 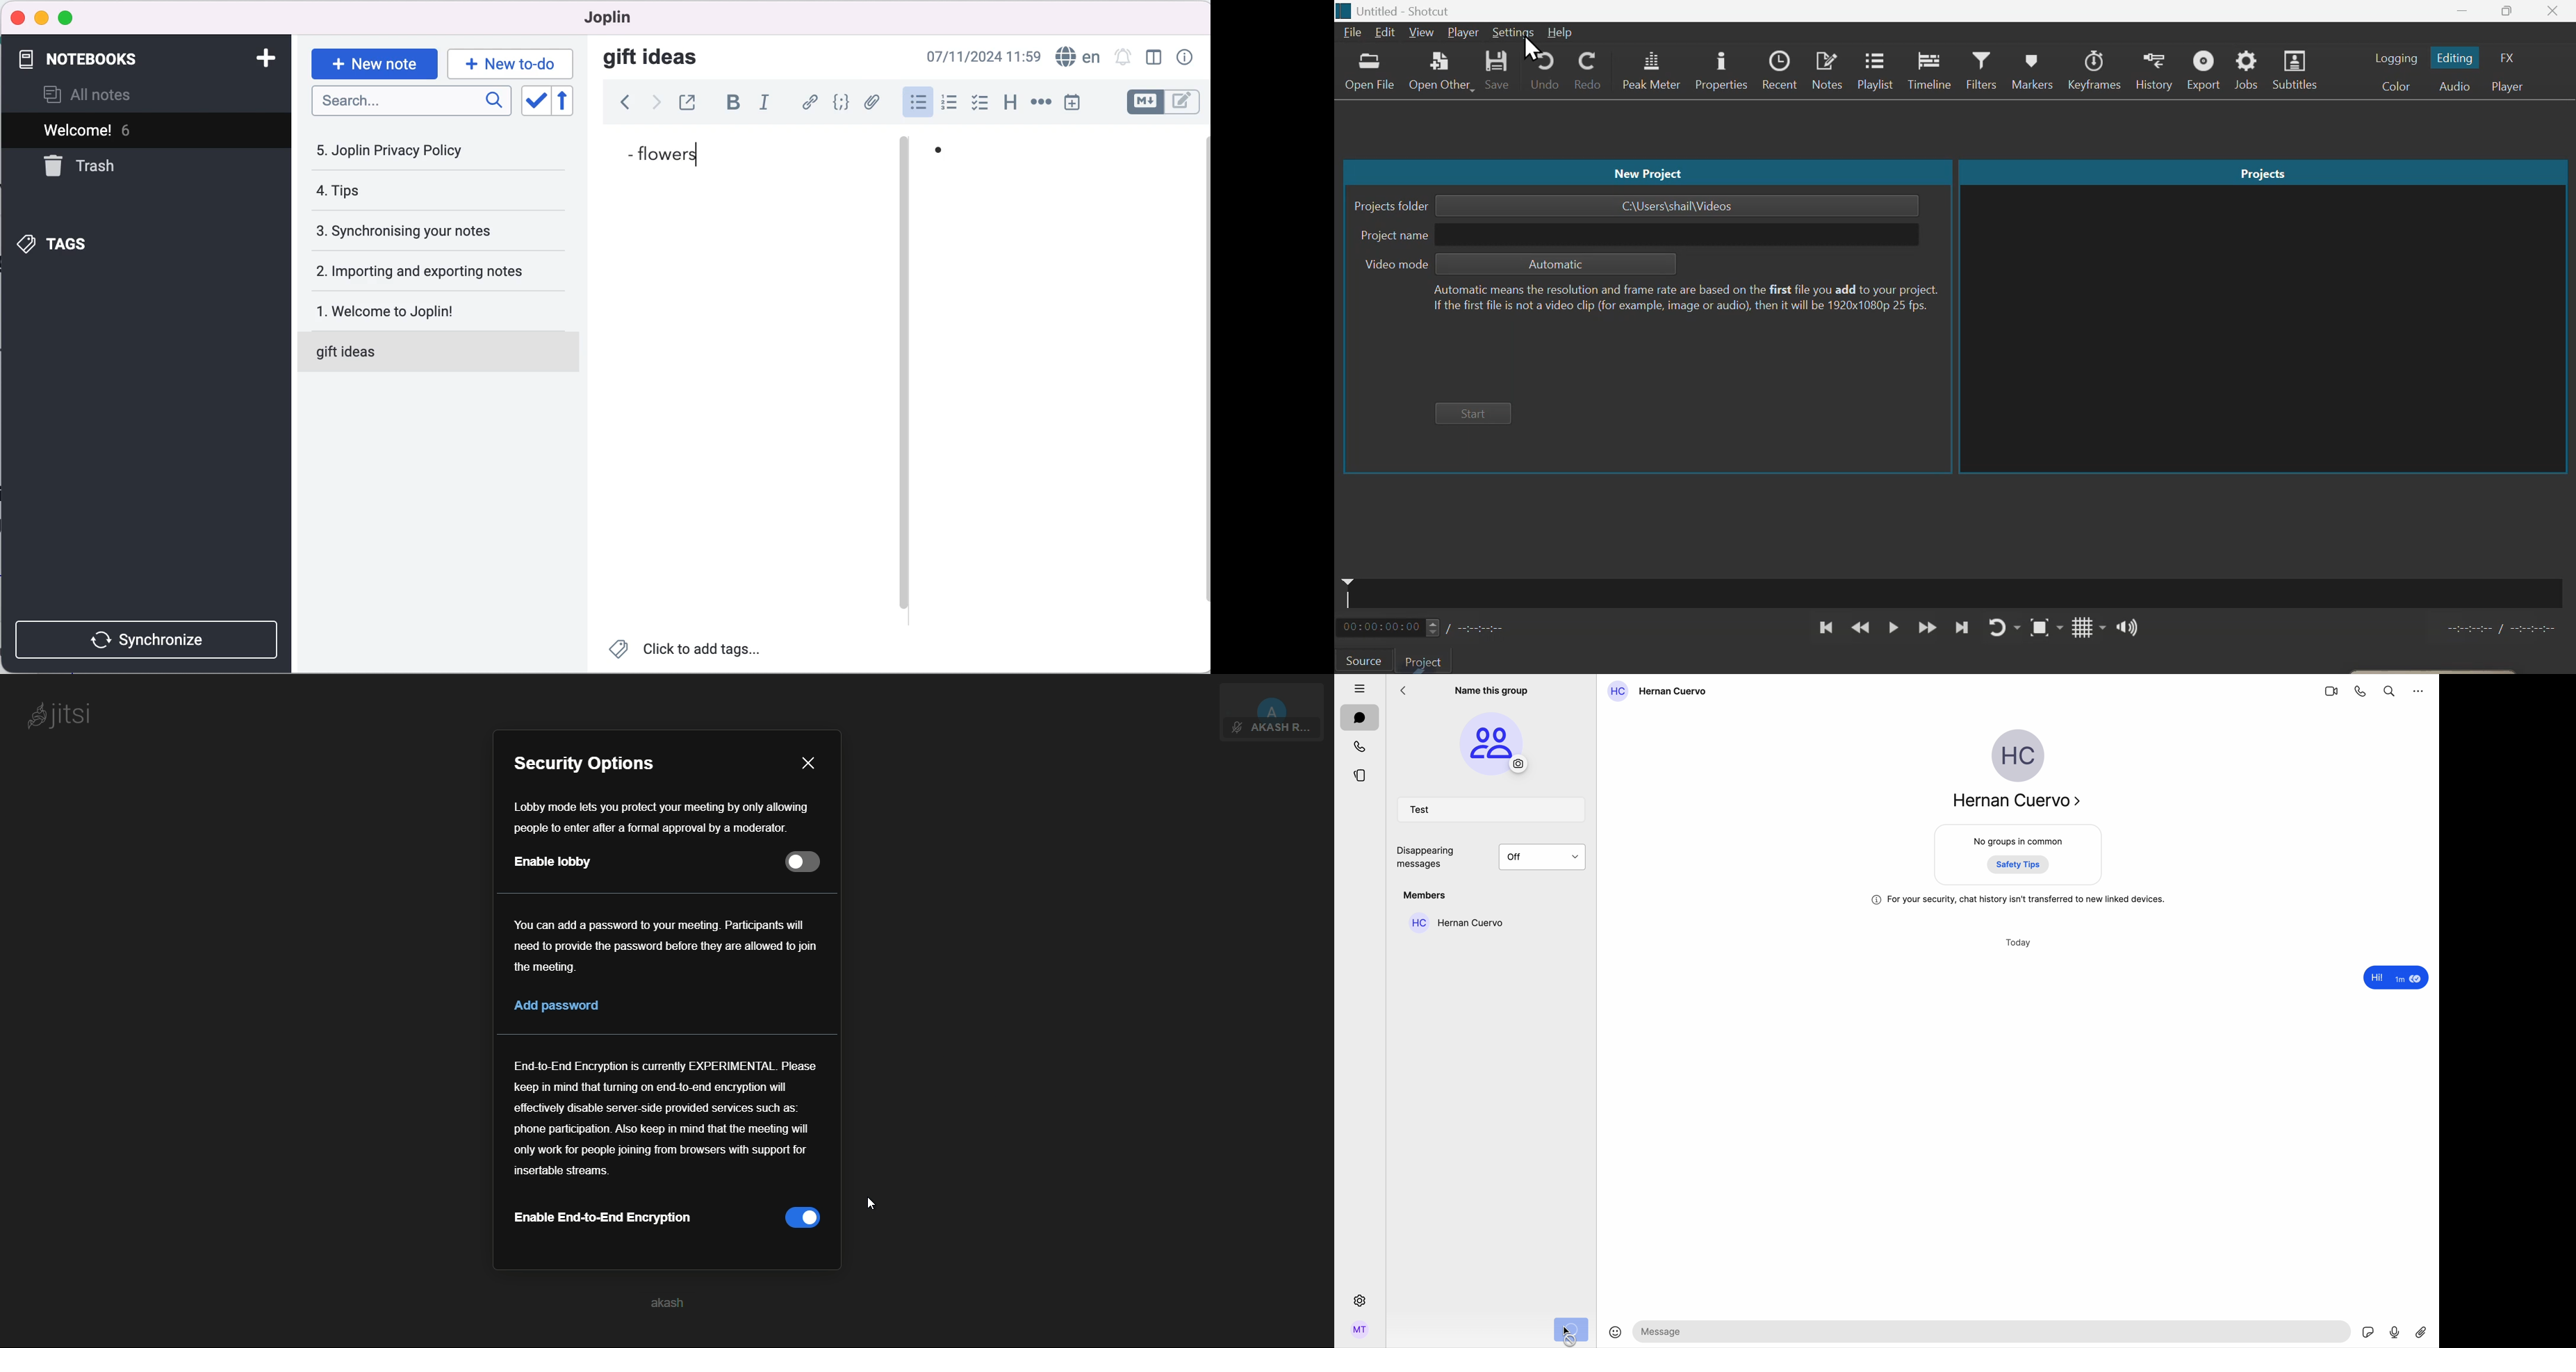 I want to click on language, so click(x=1077, y=57).